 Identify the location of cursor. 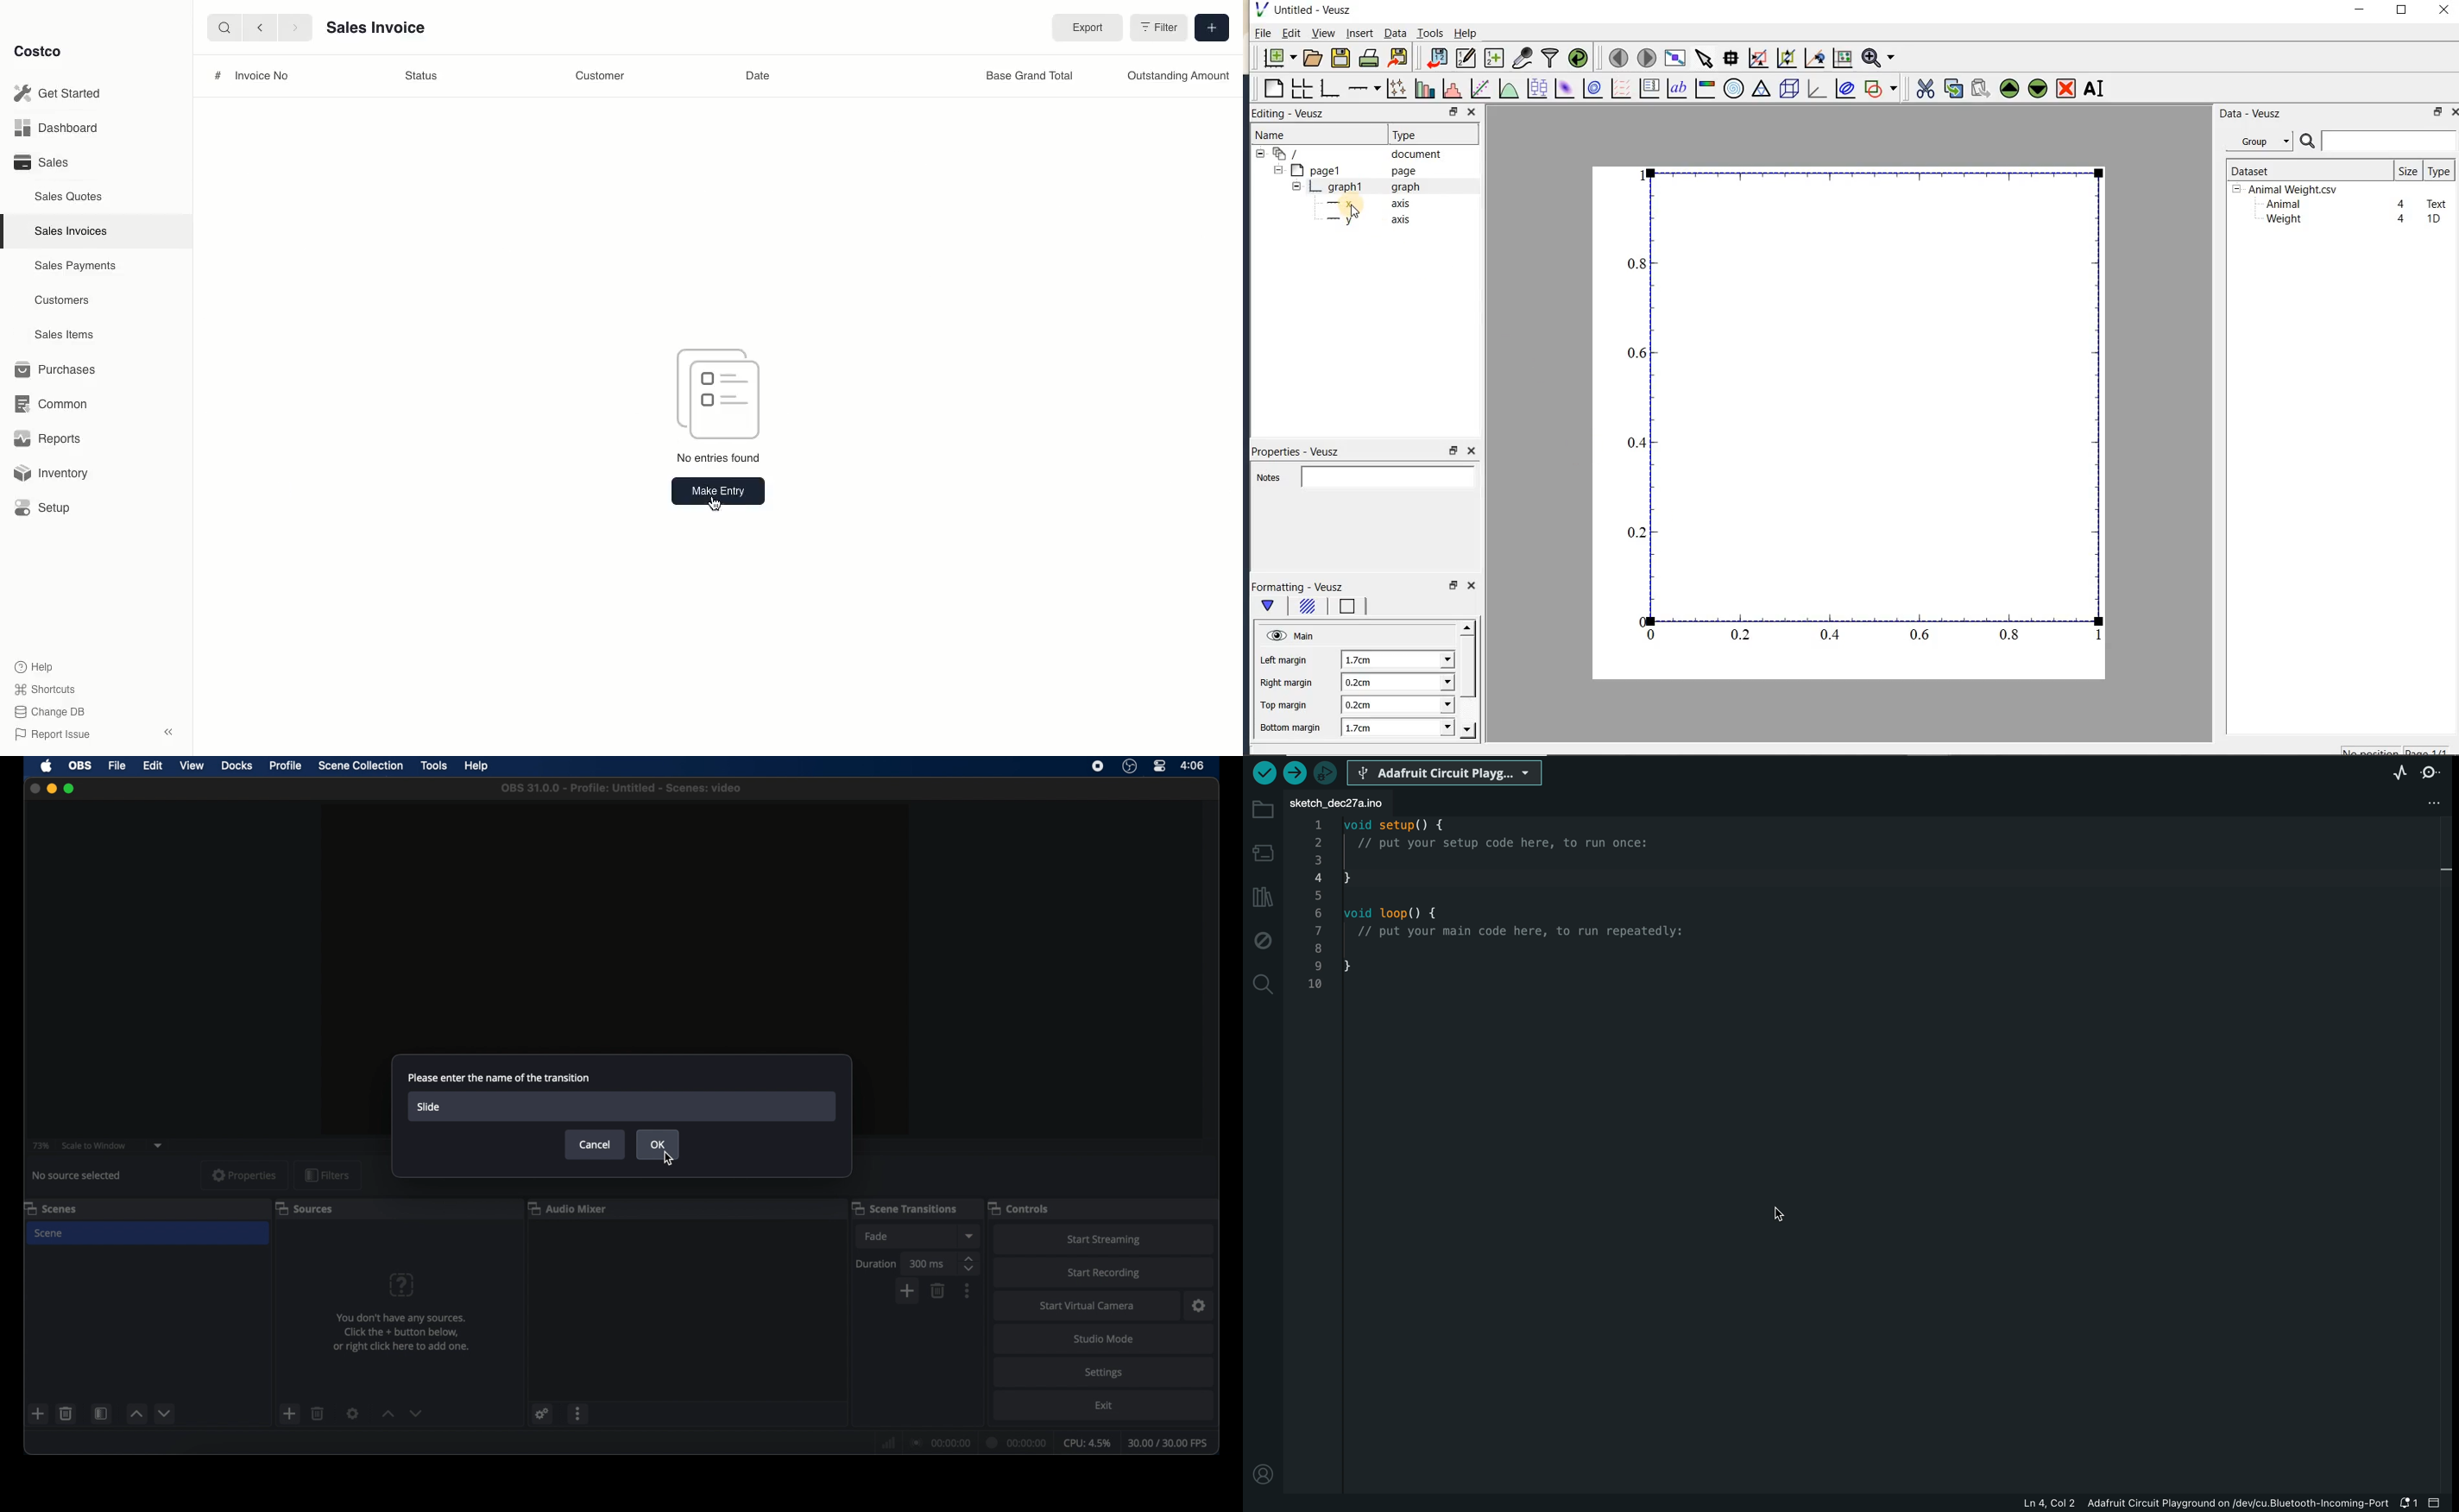
(713, 501).